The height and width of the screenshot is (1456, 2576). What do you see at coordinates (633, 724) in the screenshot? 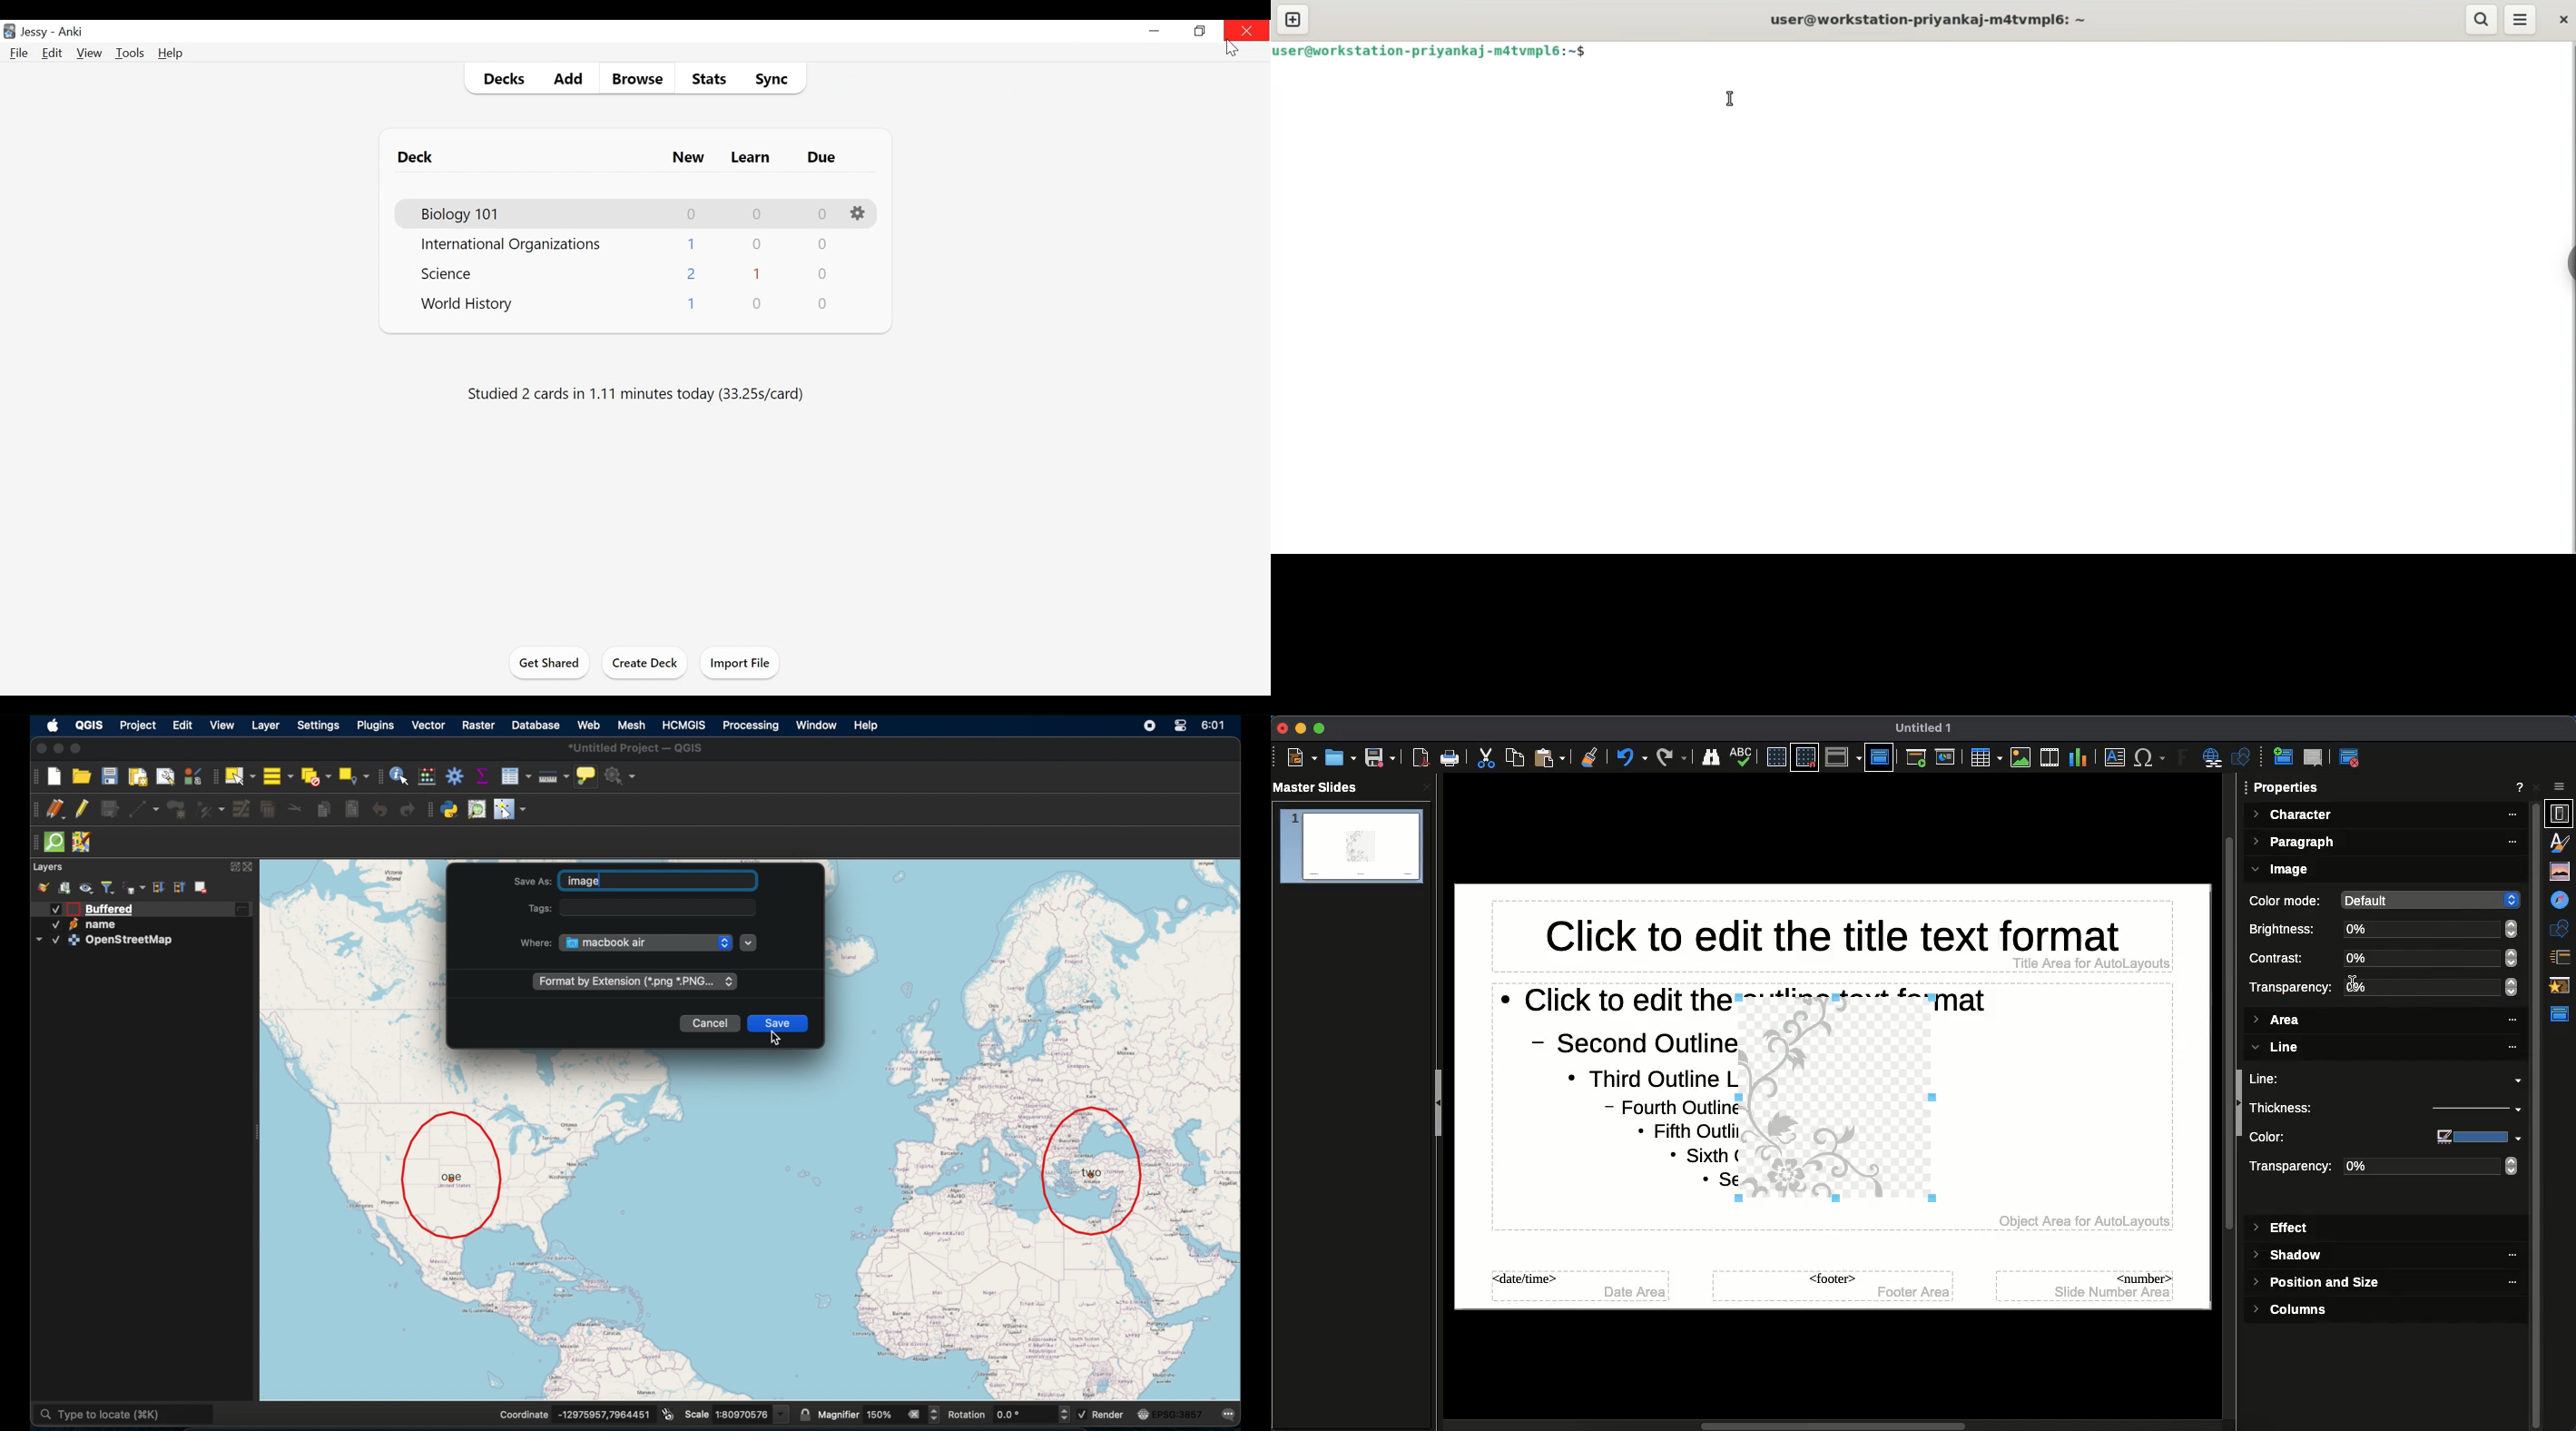
I see `mesh` at bounding box center [633, 724].